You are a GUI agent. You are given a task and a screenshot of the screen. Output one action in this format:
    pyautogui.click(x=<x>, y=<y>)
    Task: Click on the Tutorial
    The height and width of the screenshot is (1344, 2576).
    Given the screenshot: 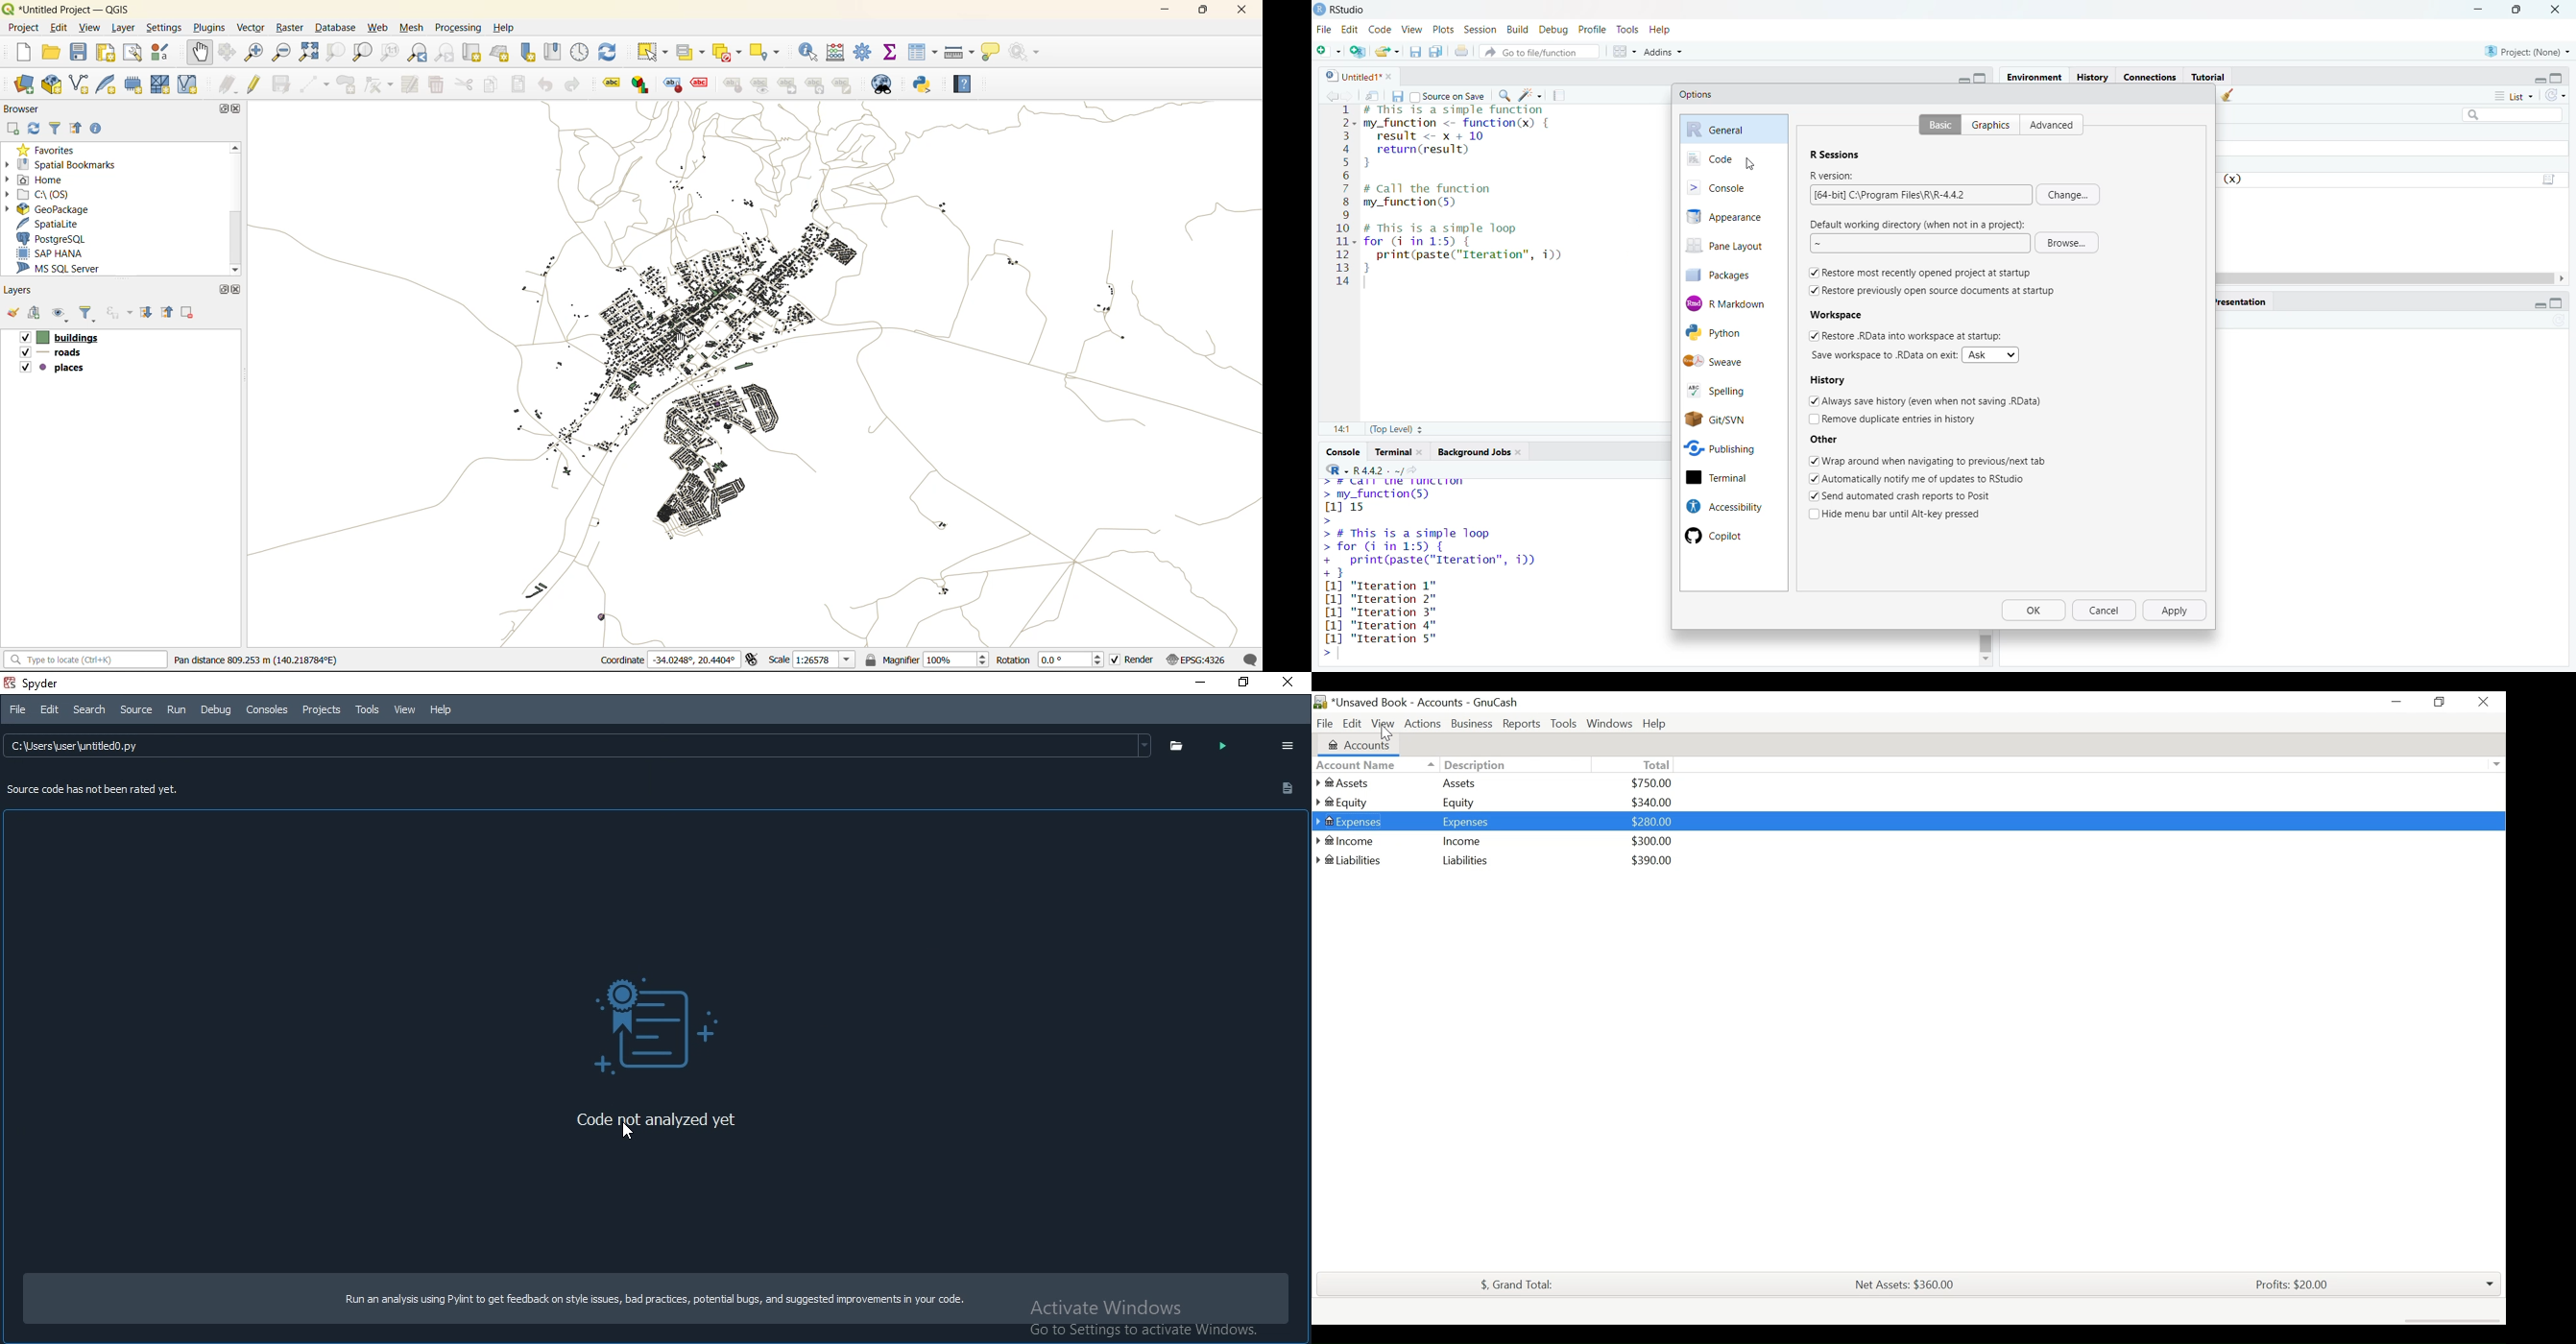 What is the action you would take?
    pyautogui.click(x=2209, y=76)
    